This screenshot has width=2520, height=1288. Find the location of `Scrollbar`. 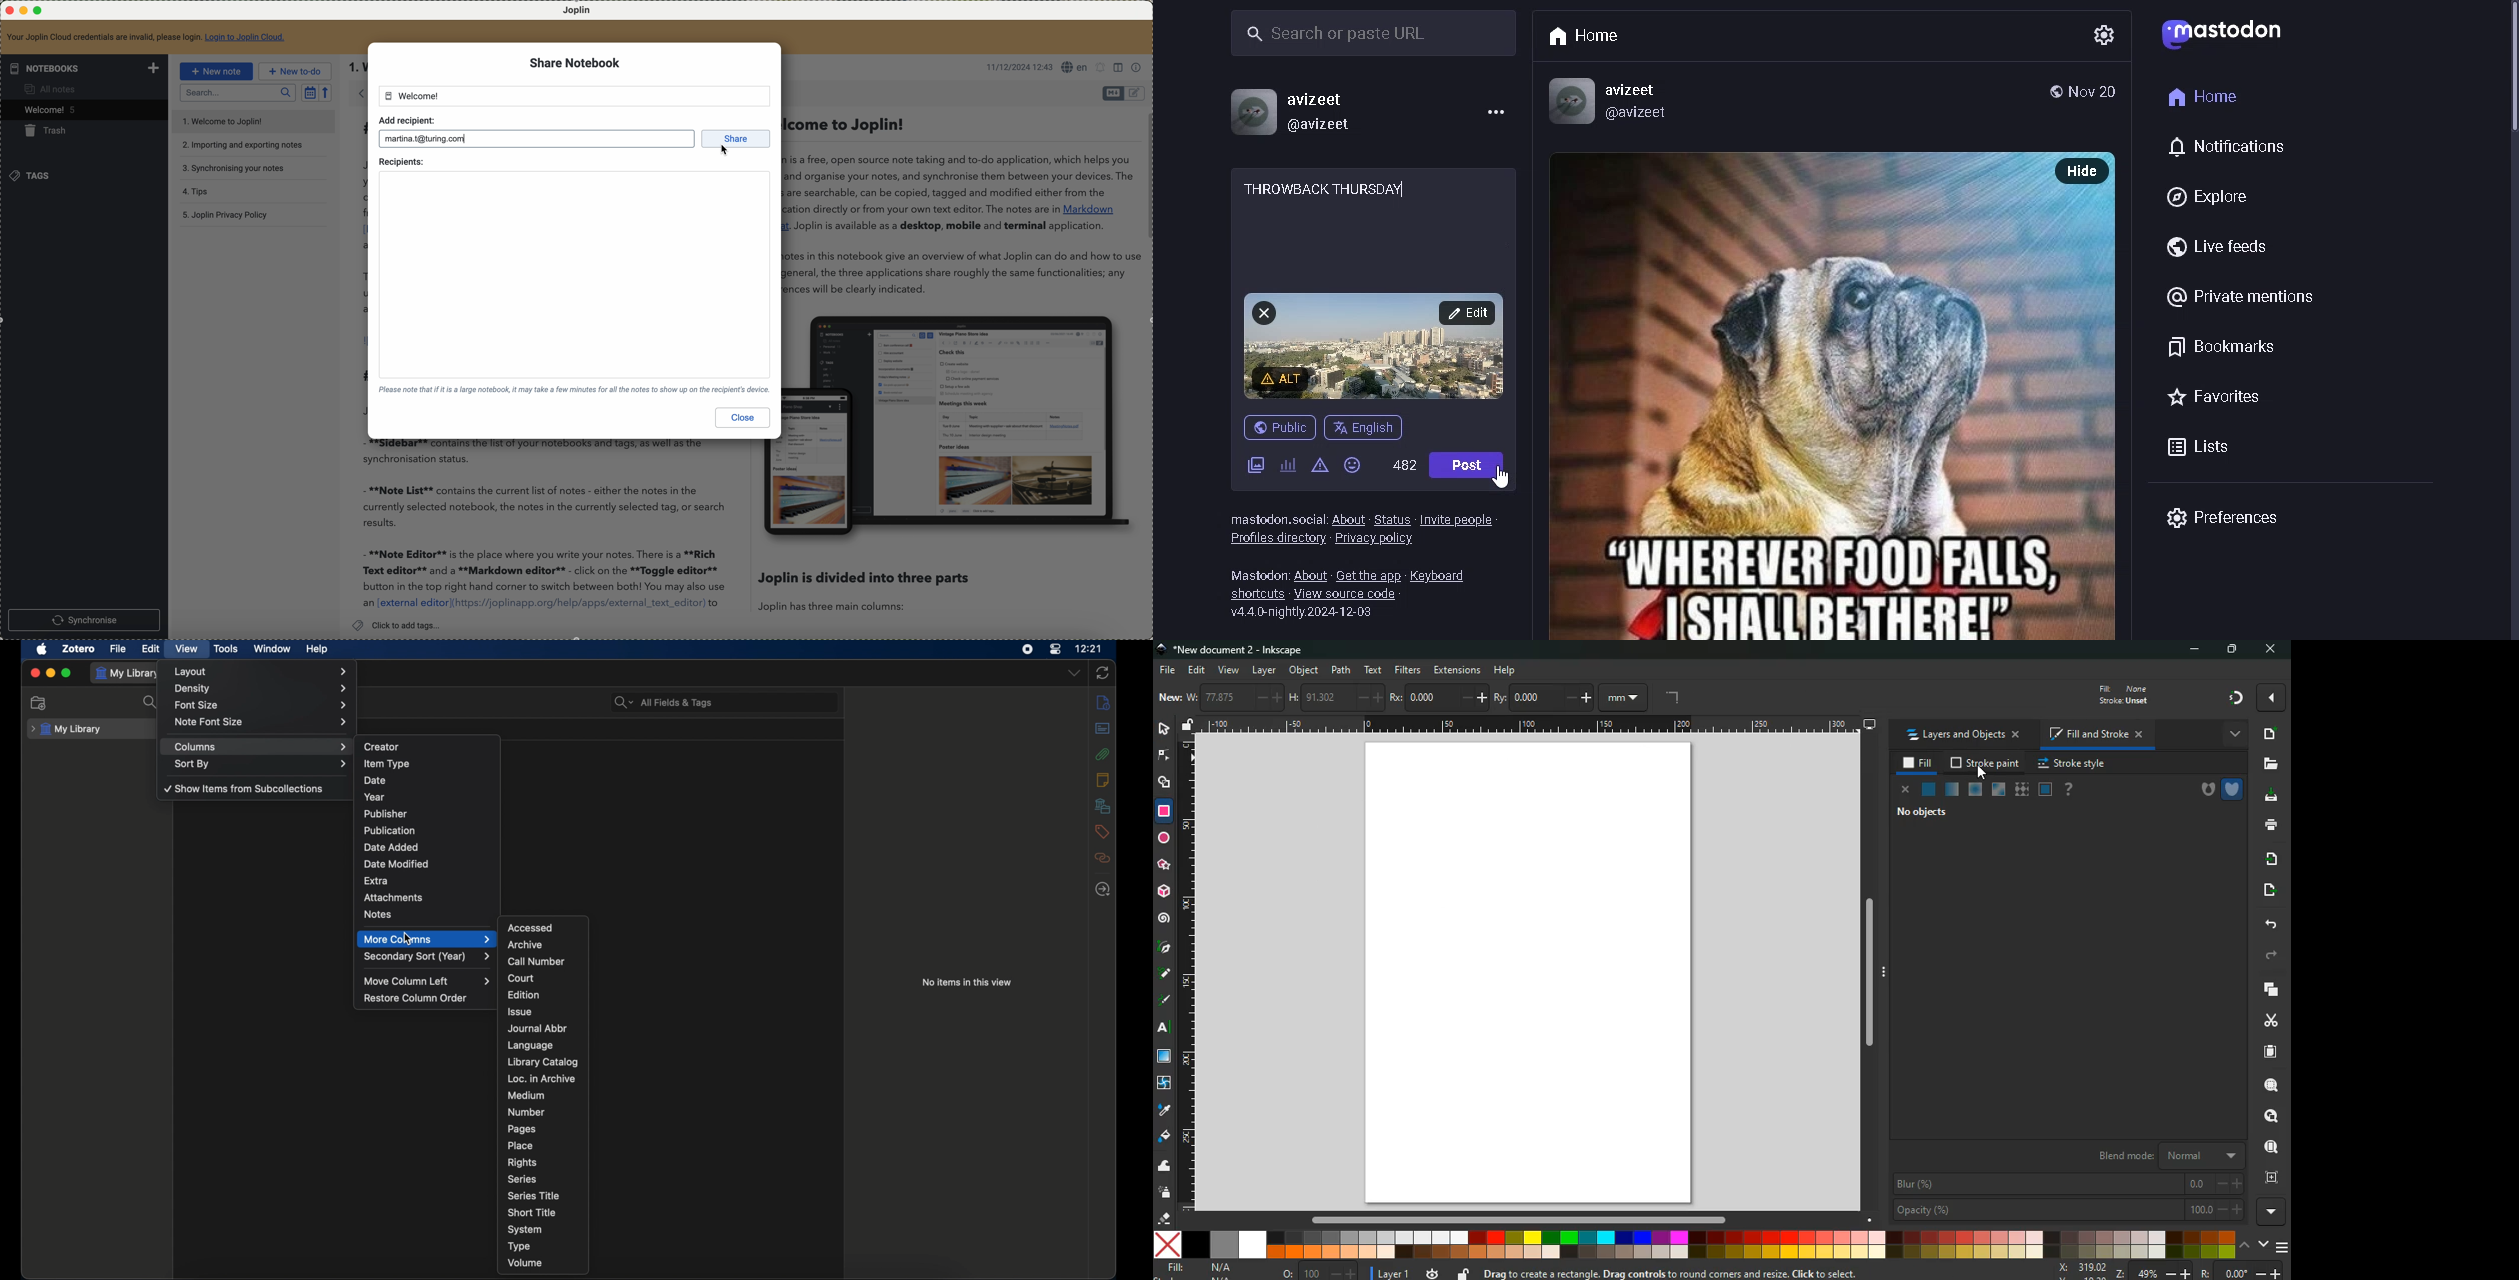

Scrollbar is located at coordinates (2509, 85).